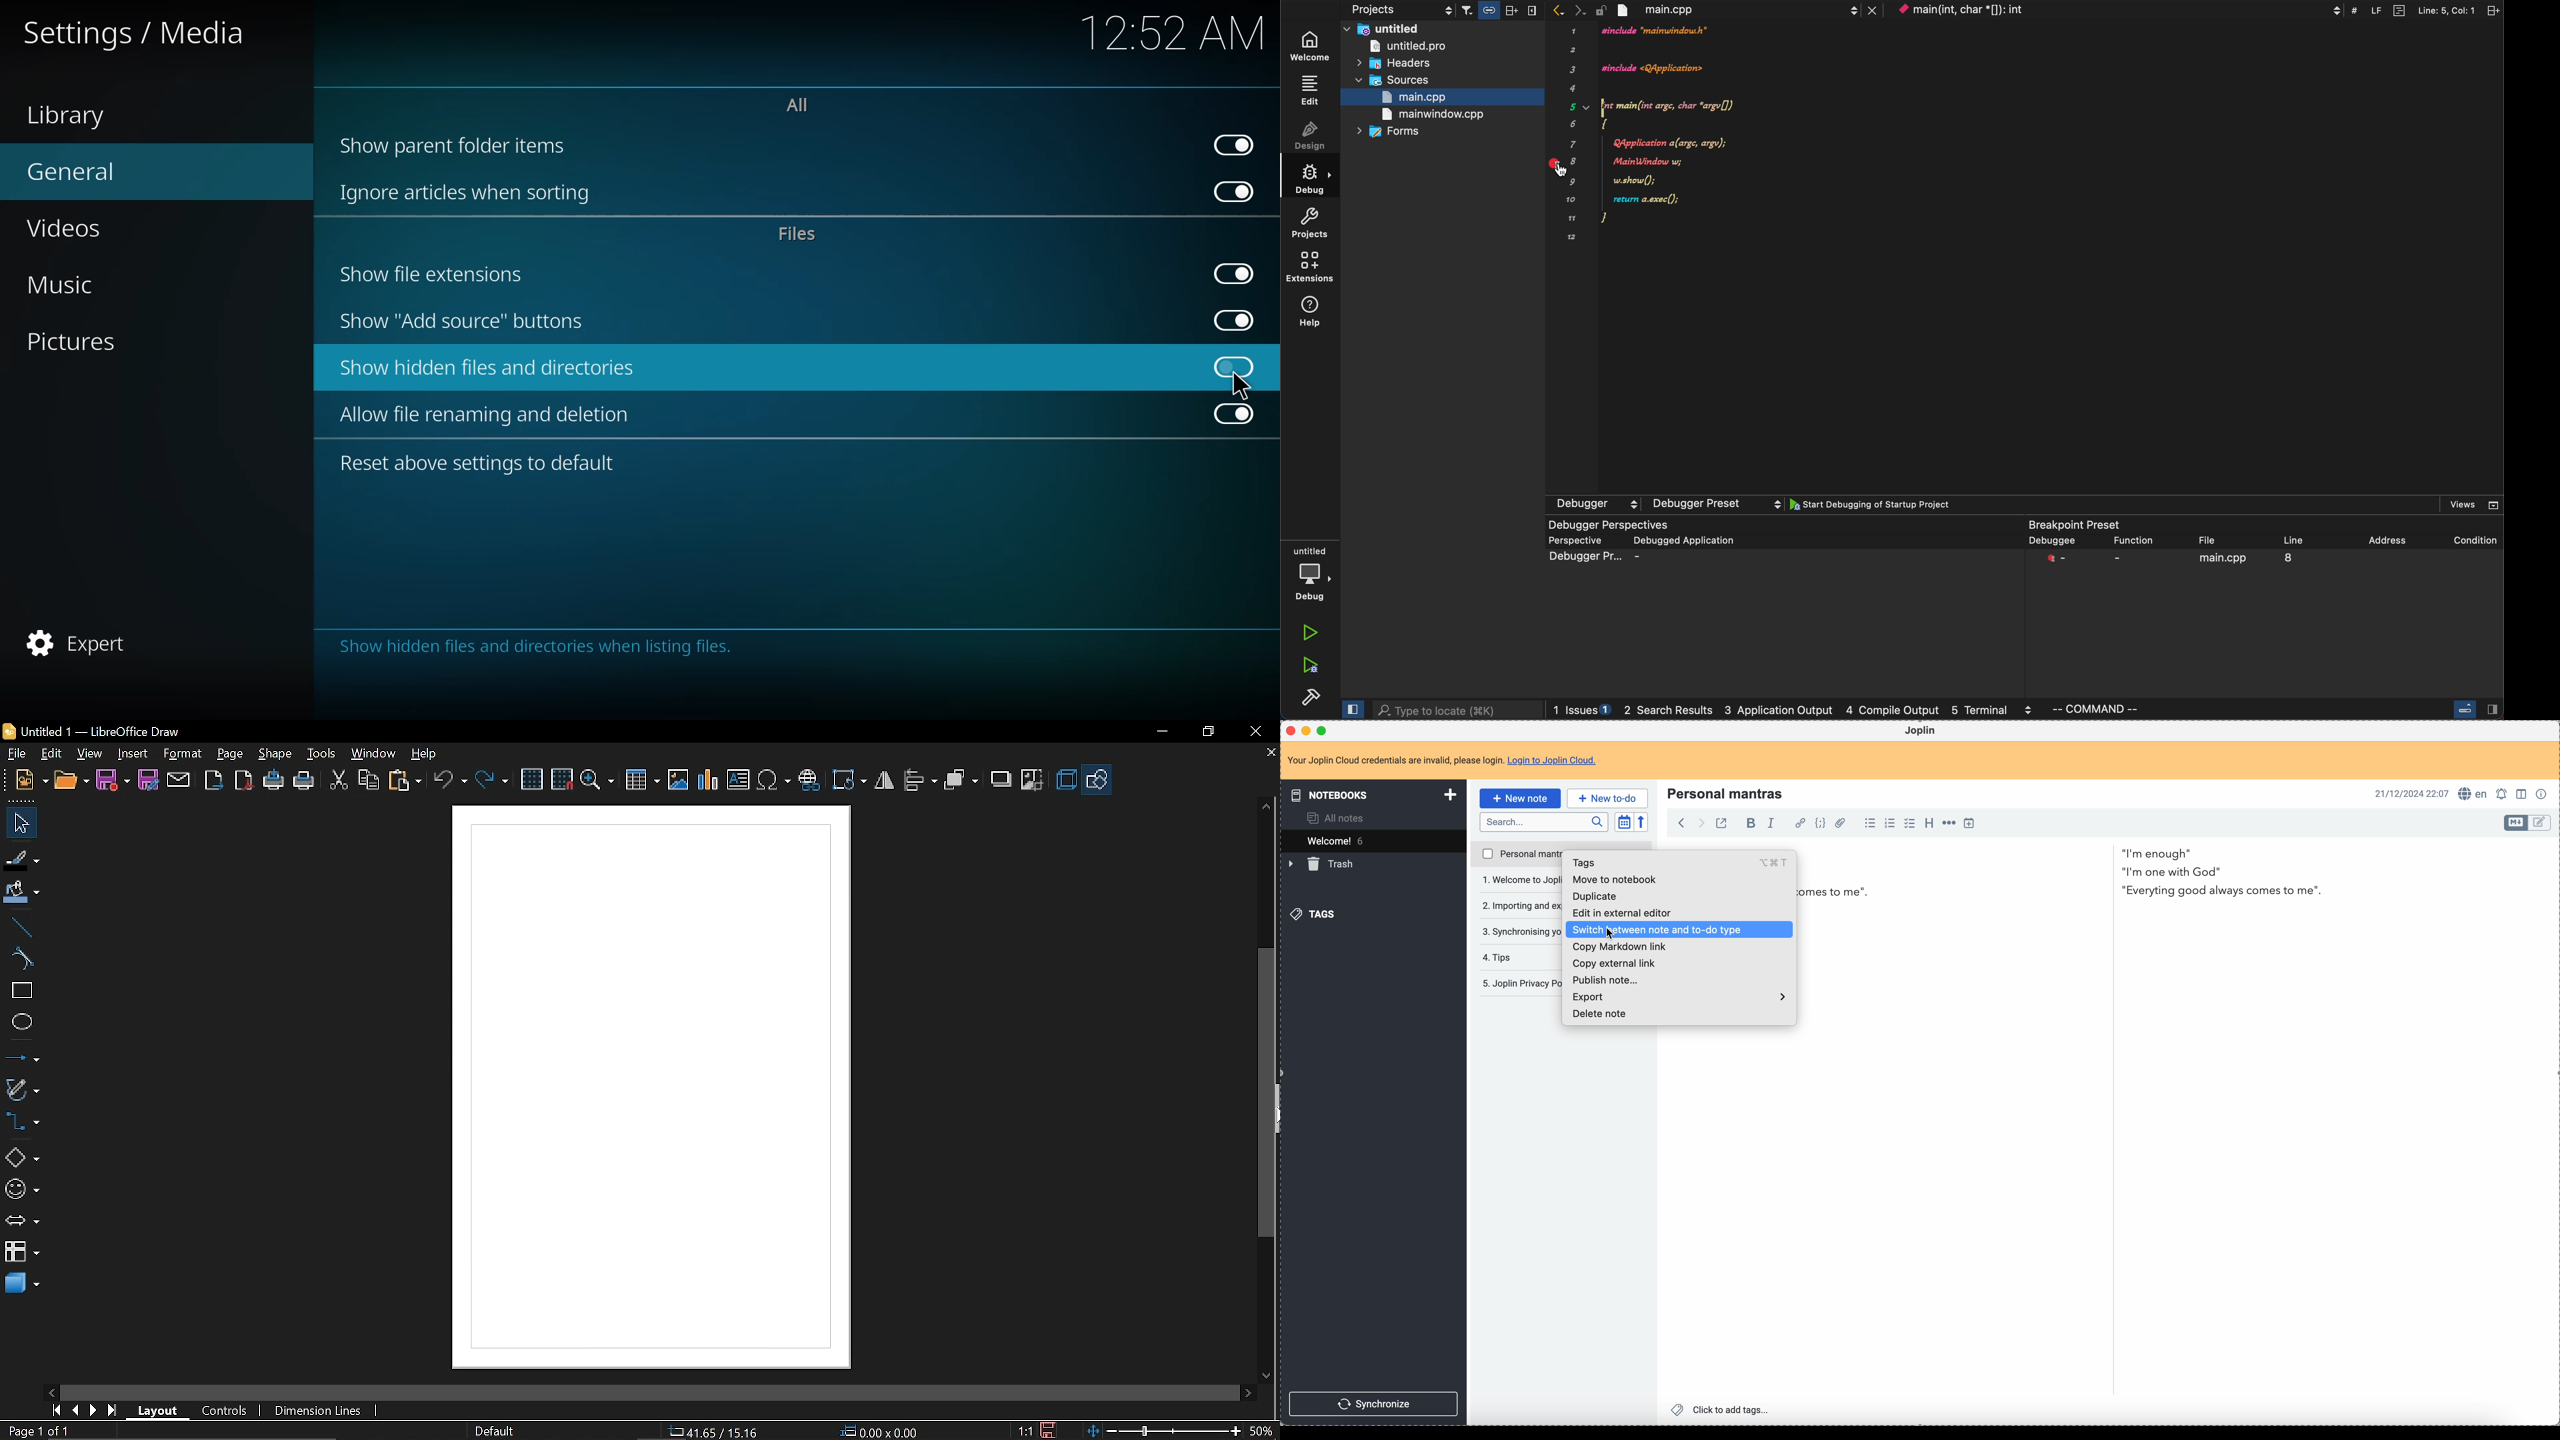 This screenshot has height=1456, width=2576. I want to click on notebooks, so click(1373, 794).